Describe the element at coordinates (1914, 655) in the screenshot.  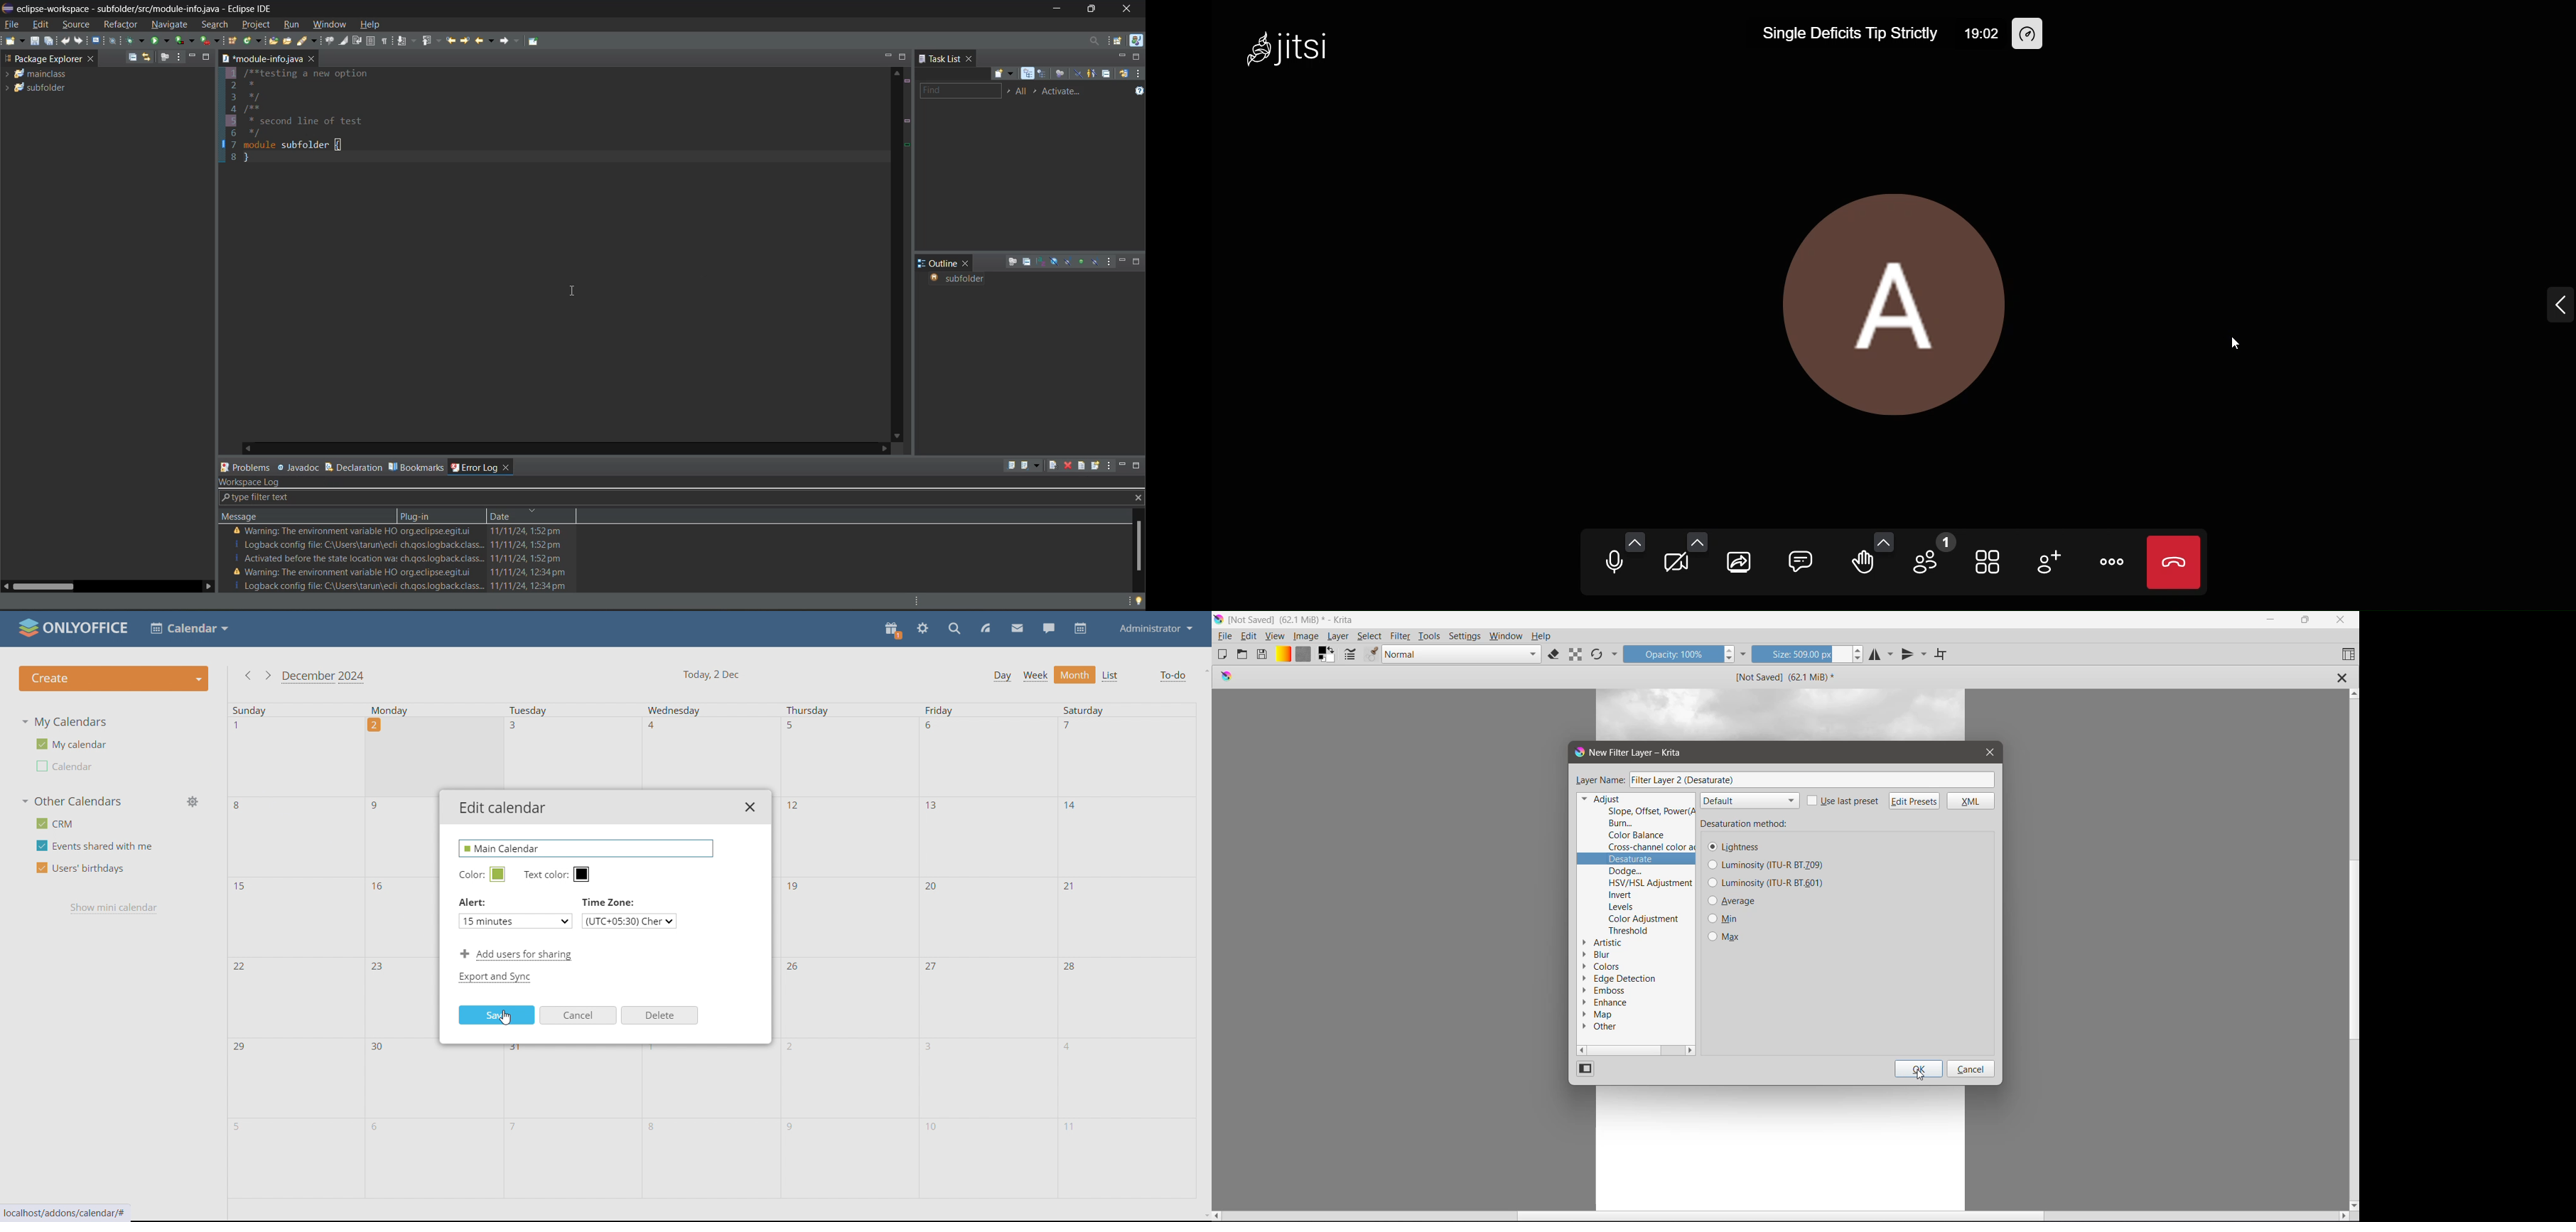
I see `Vertical Mirror Tool` at that location.